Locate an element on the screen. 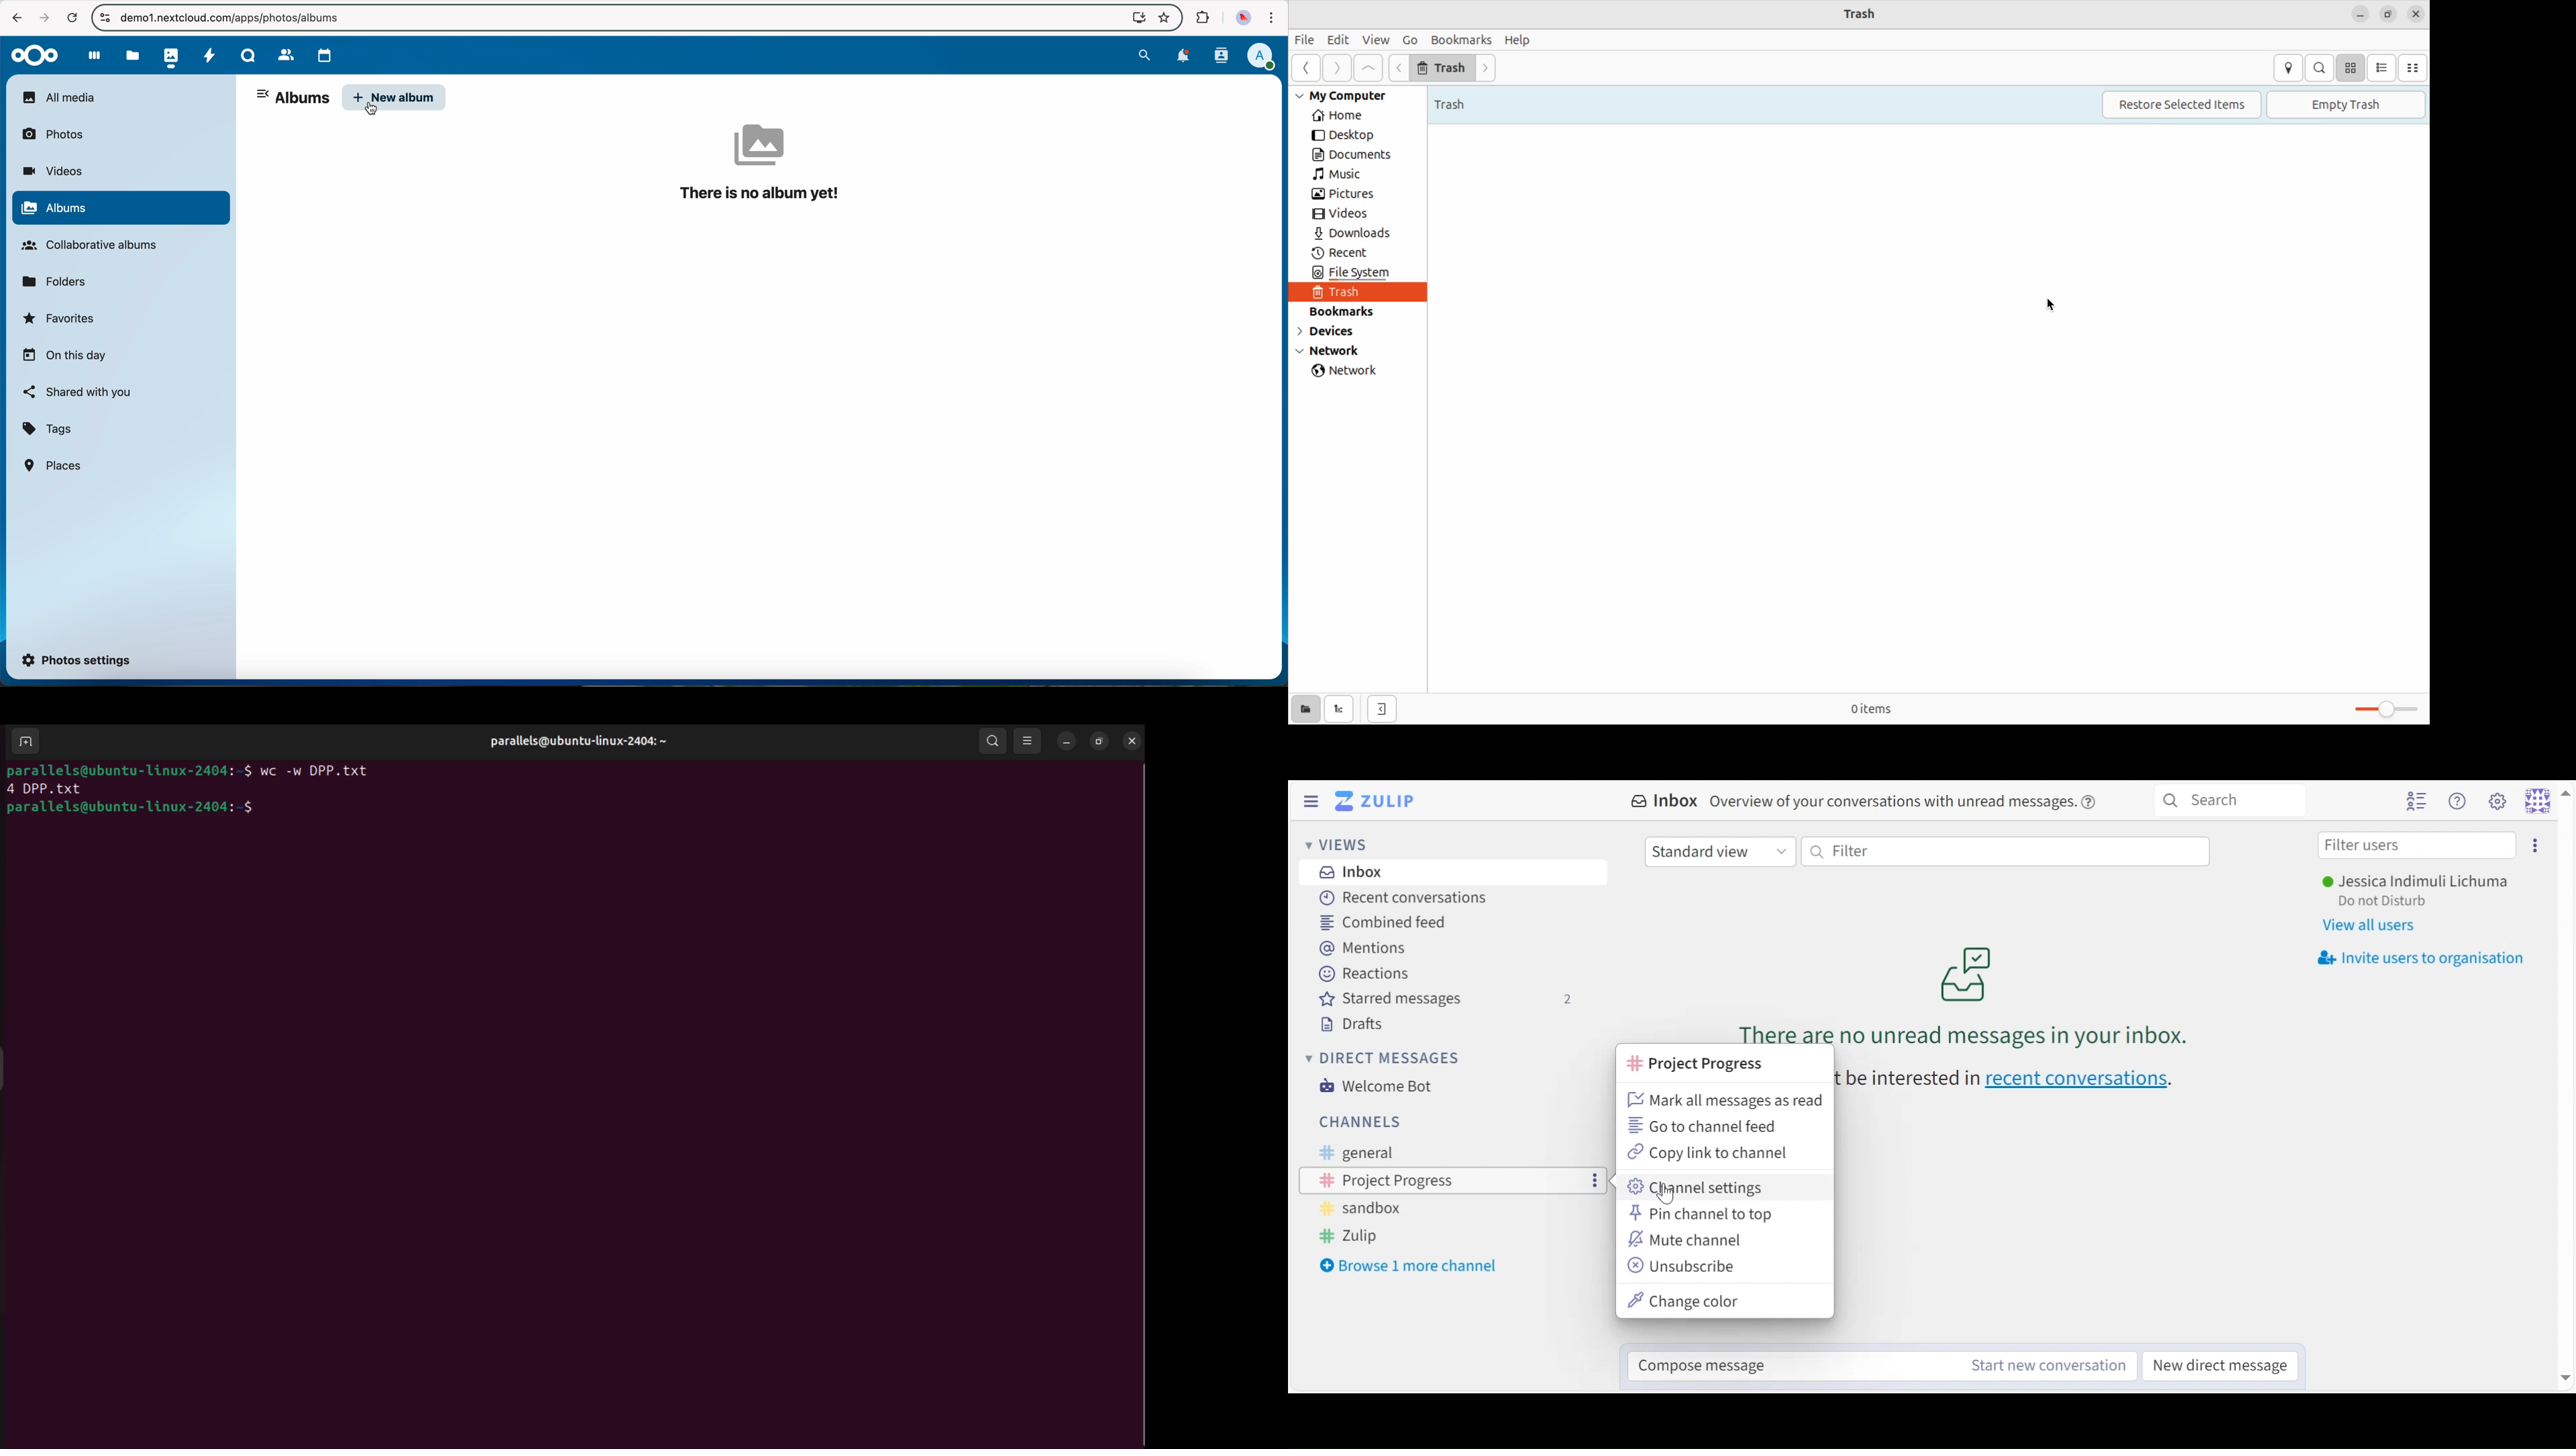  Combined feed is located at coordinates (1380, 922).